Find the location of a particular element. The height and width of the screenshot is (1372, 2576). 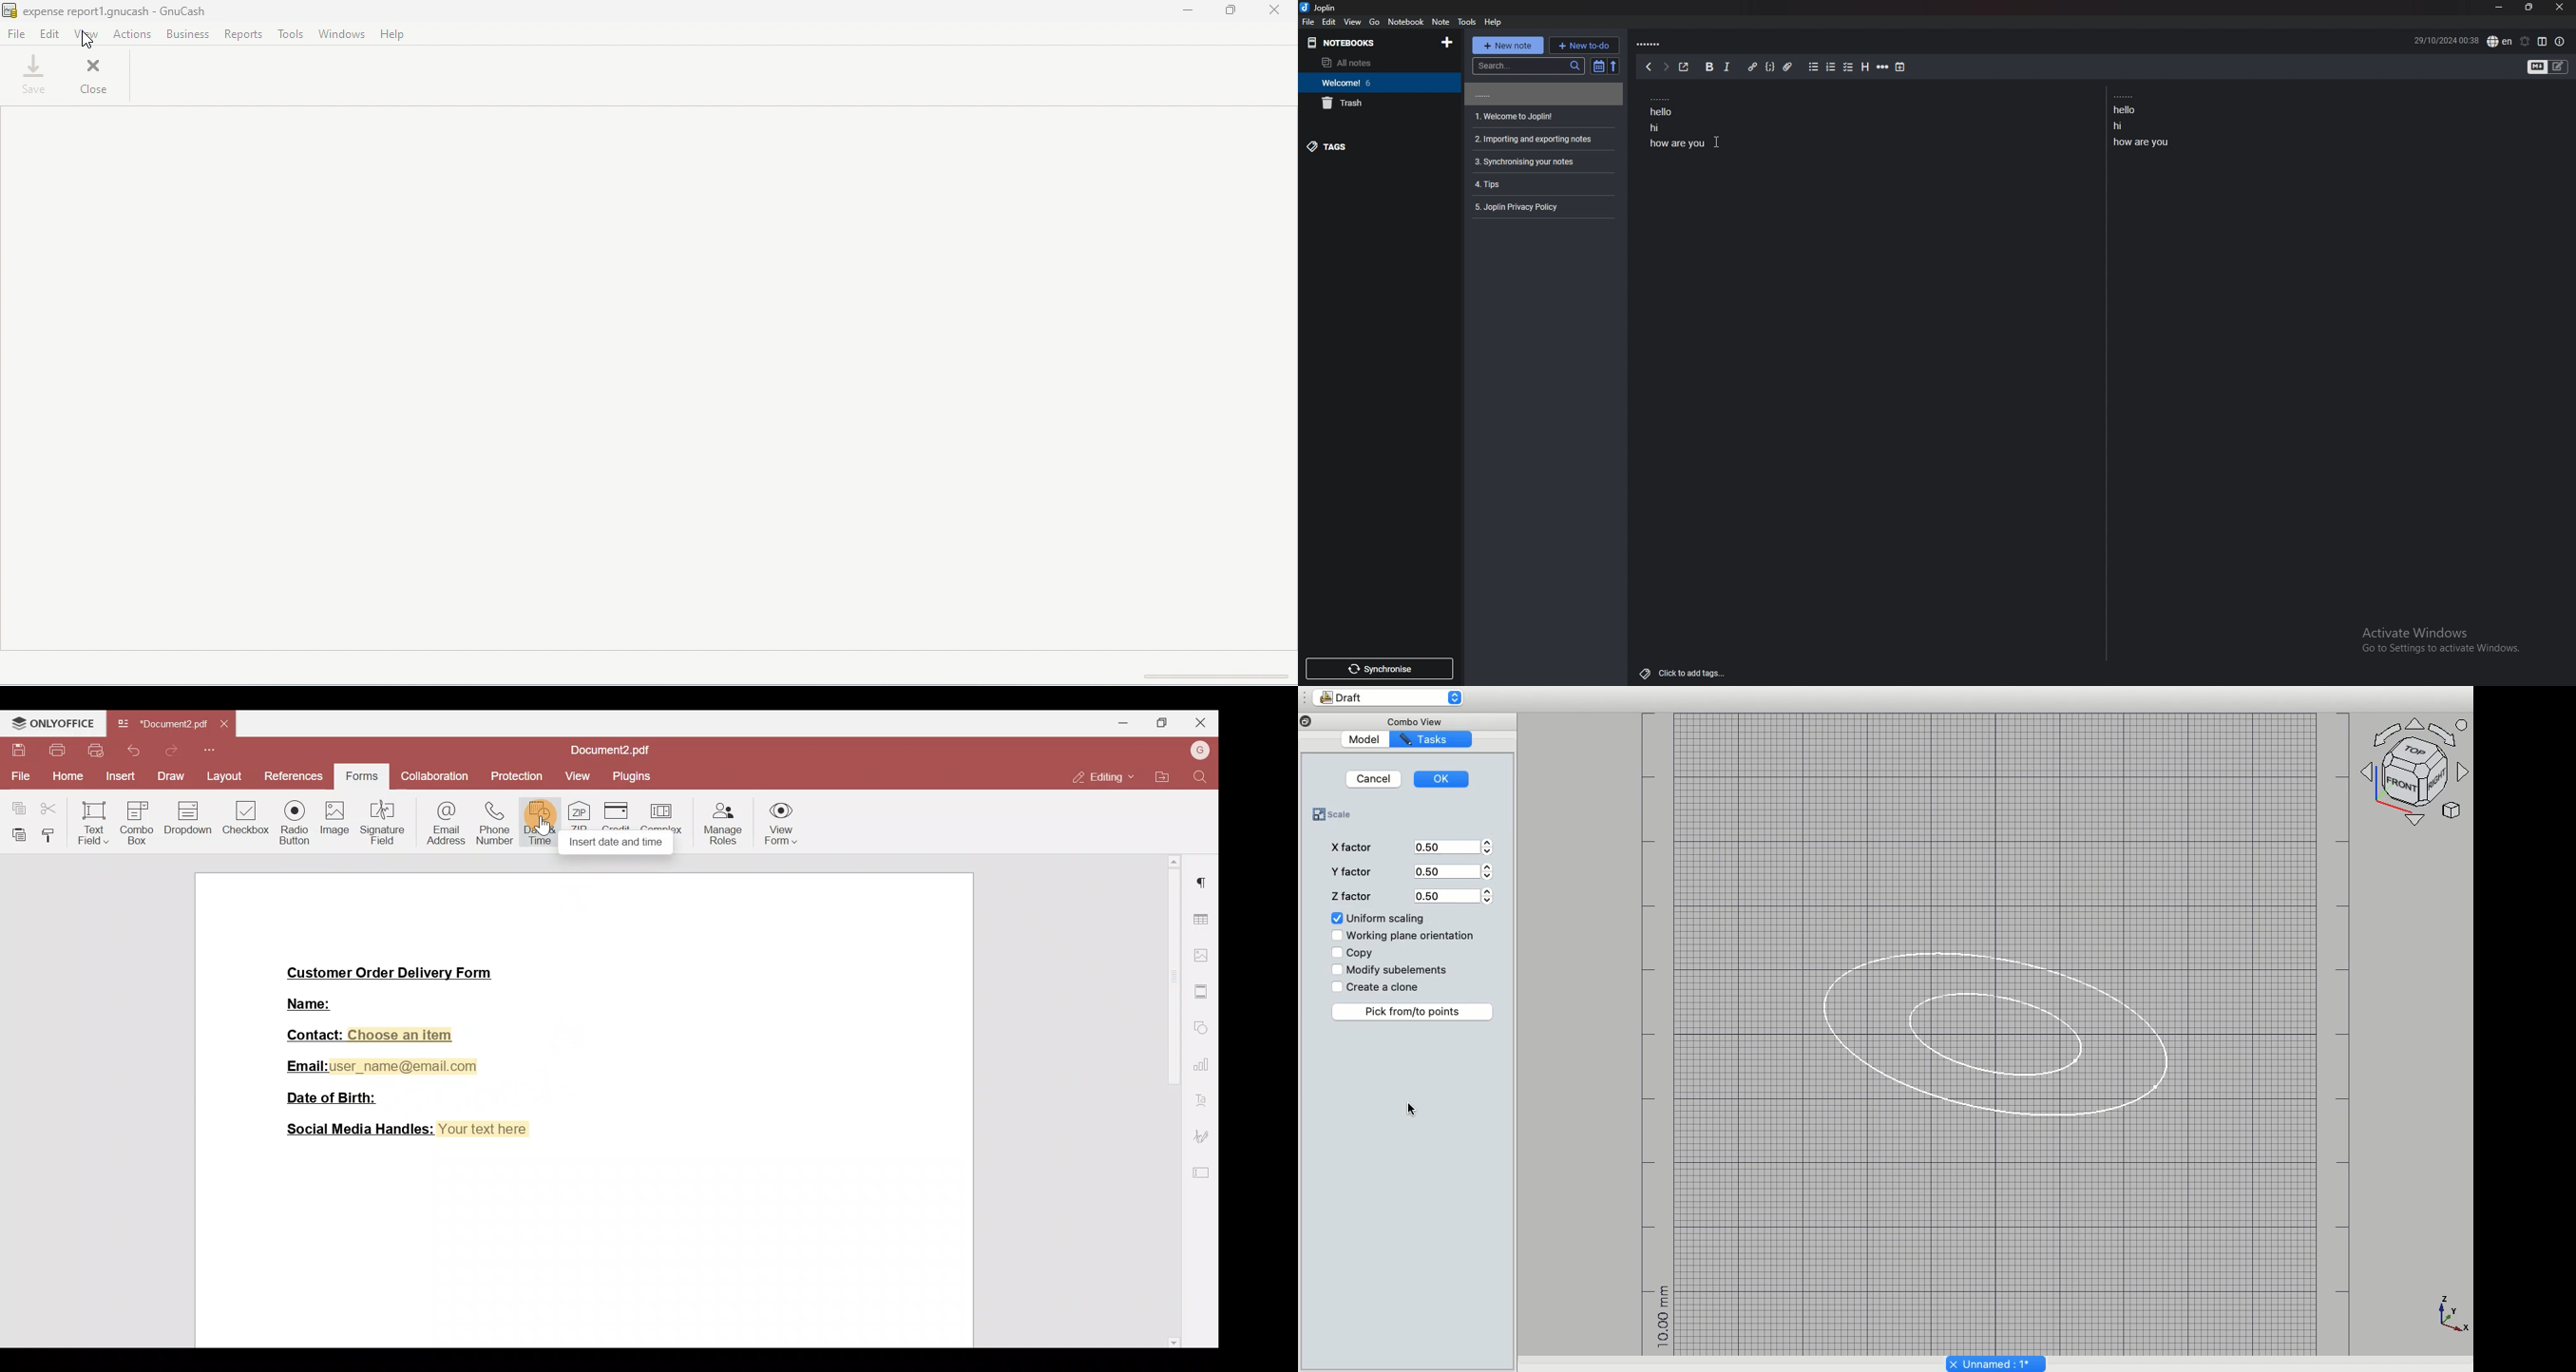

back is located at coordinates (1649, 67).